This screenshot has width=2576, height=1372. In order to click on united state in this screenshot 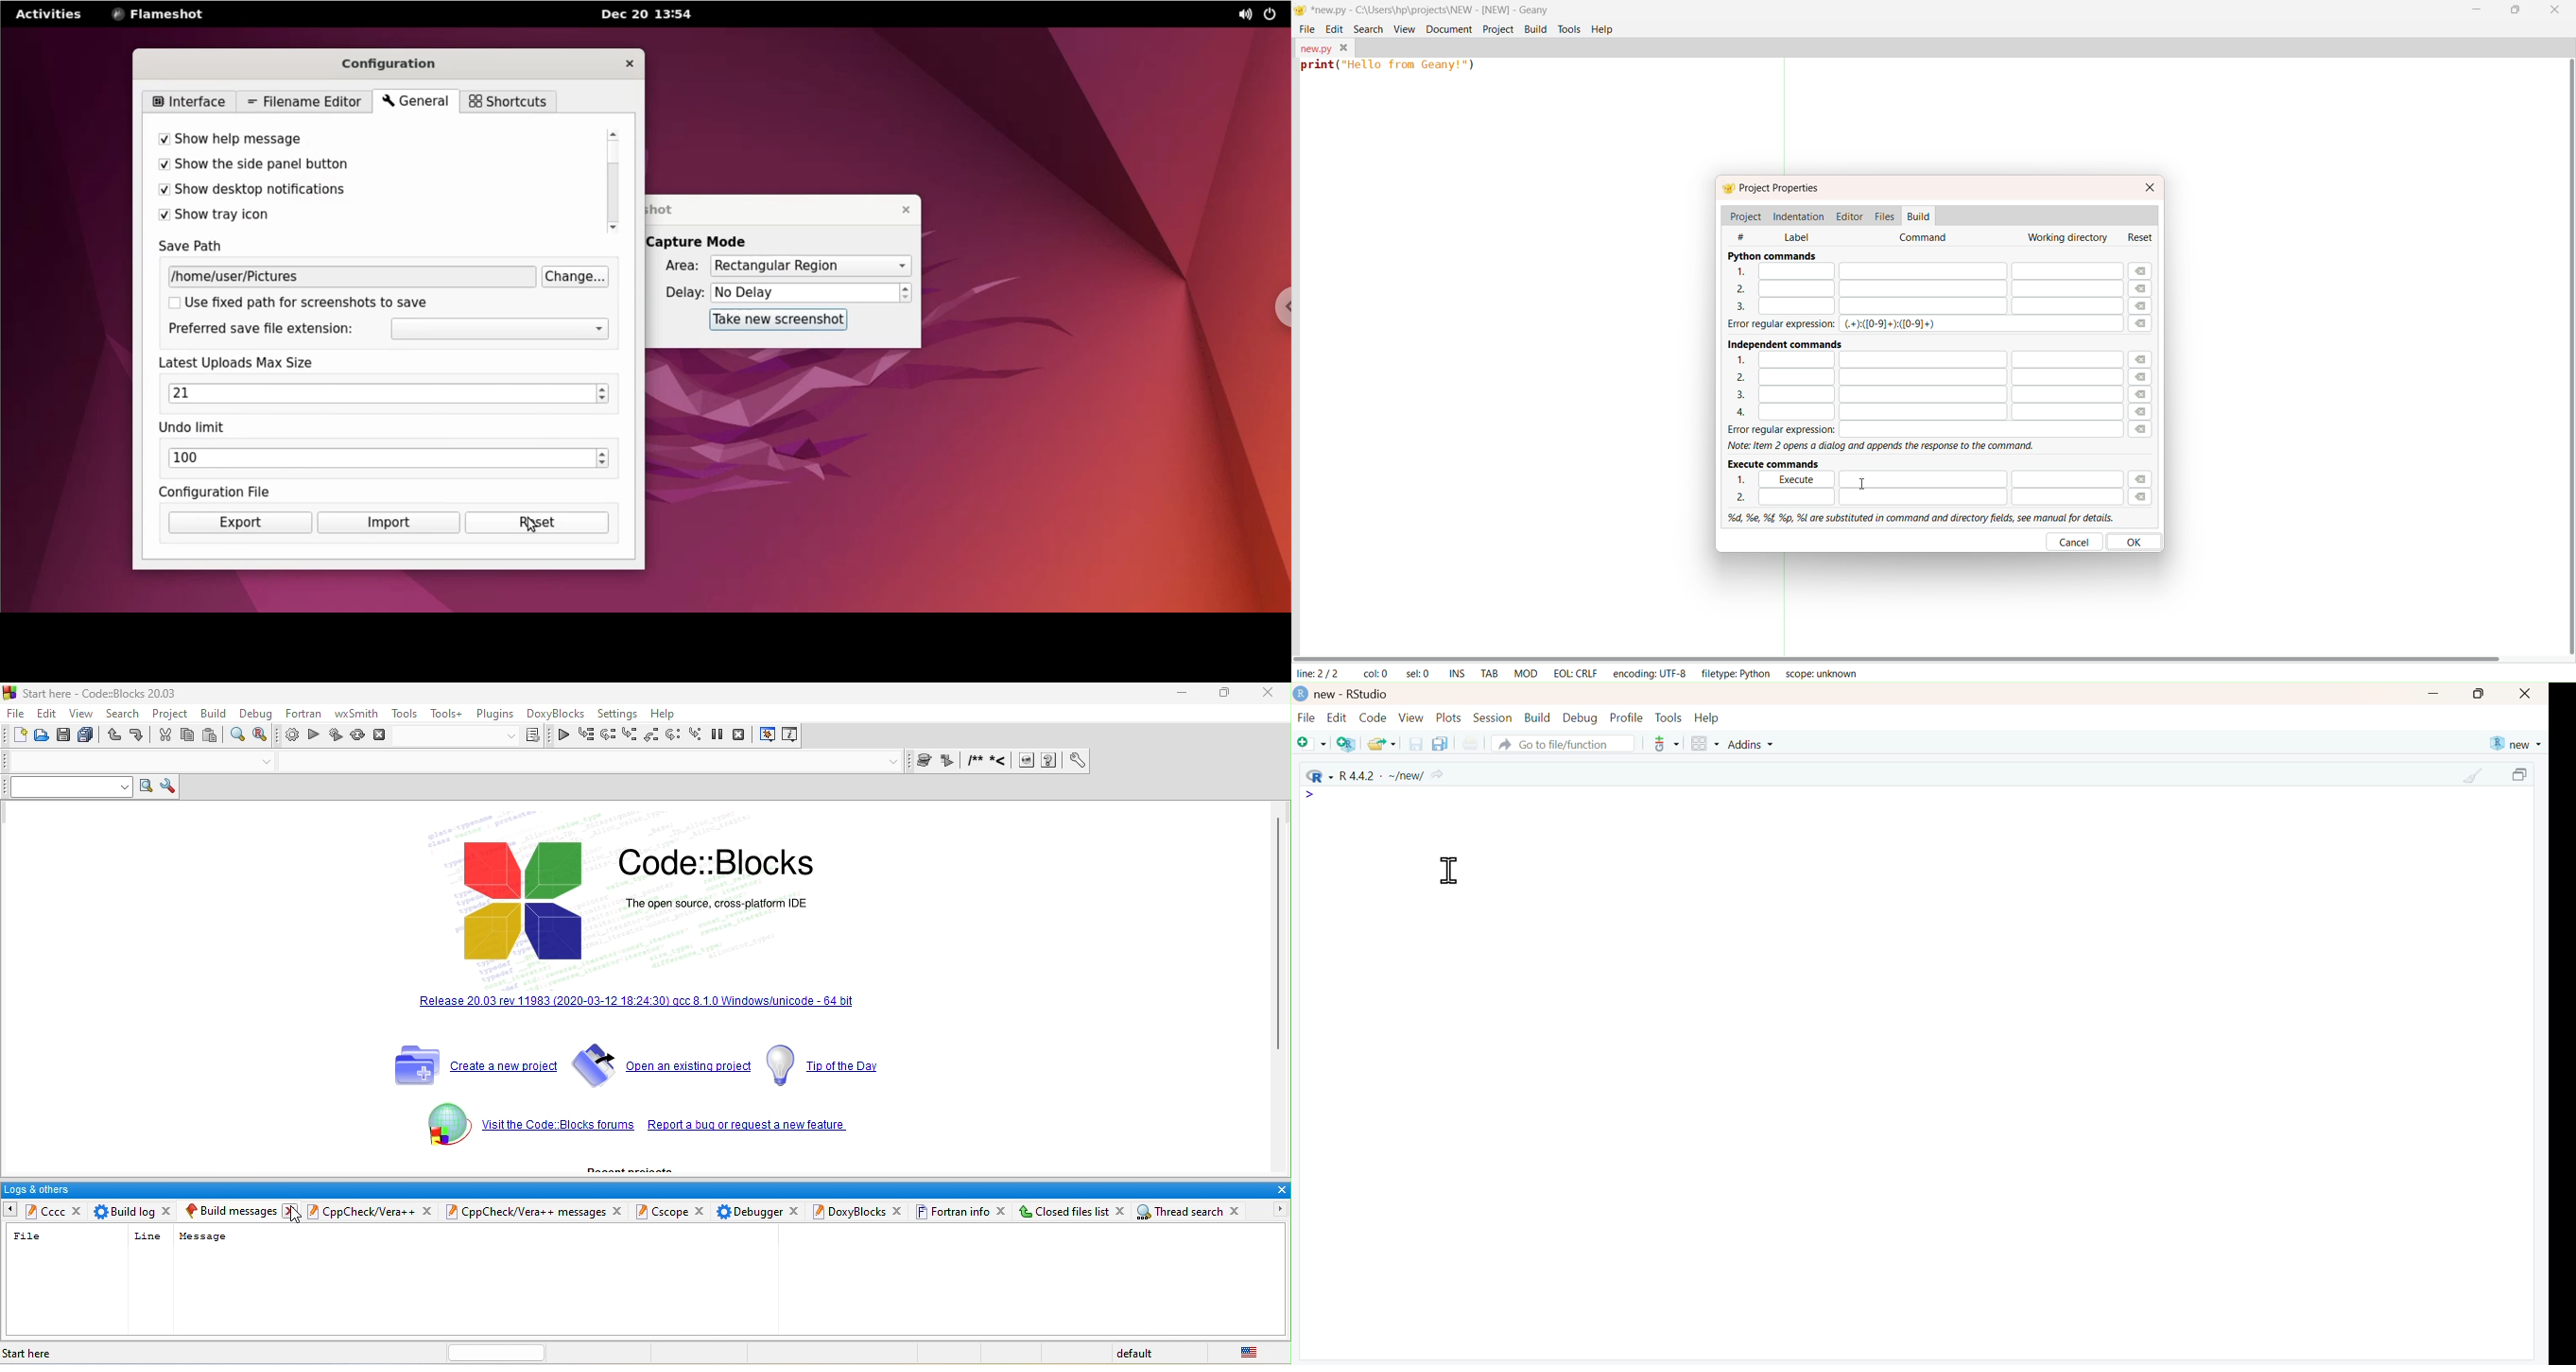, I will do `click(1247, 1352)`.